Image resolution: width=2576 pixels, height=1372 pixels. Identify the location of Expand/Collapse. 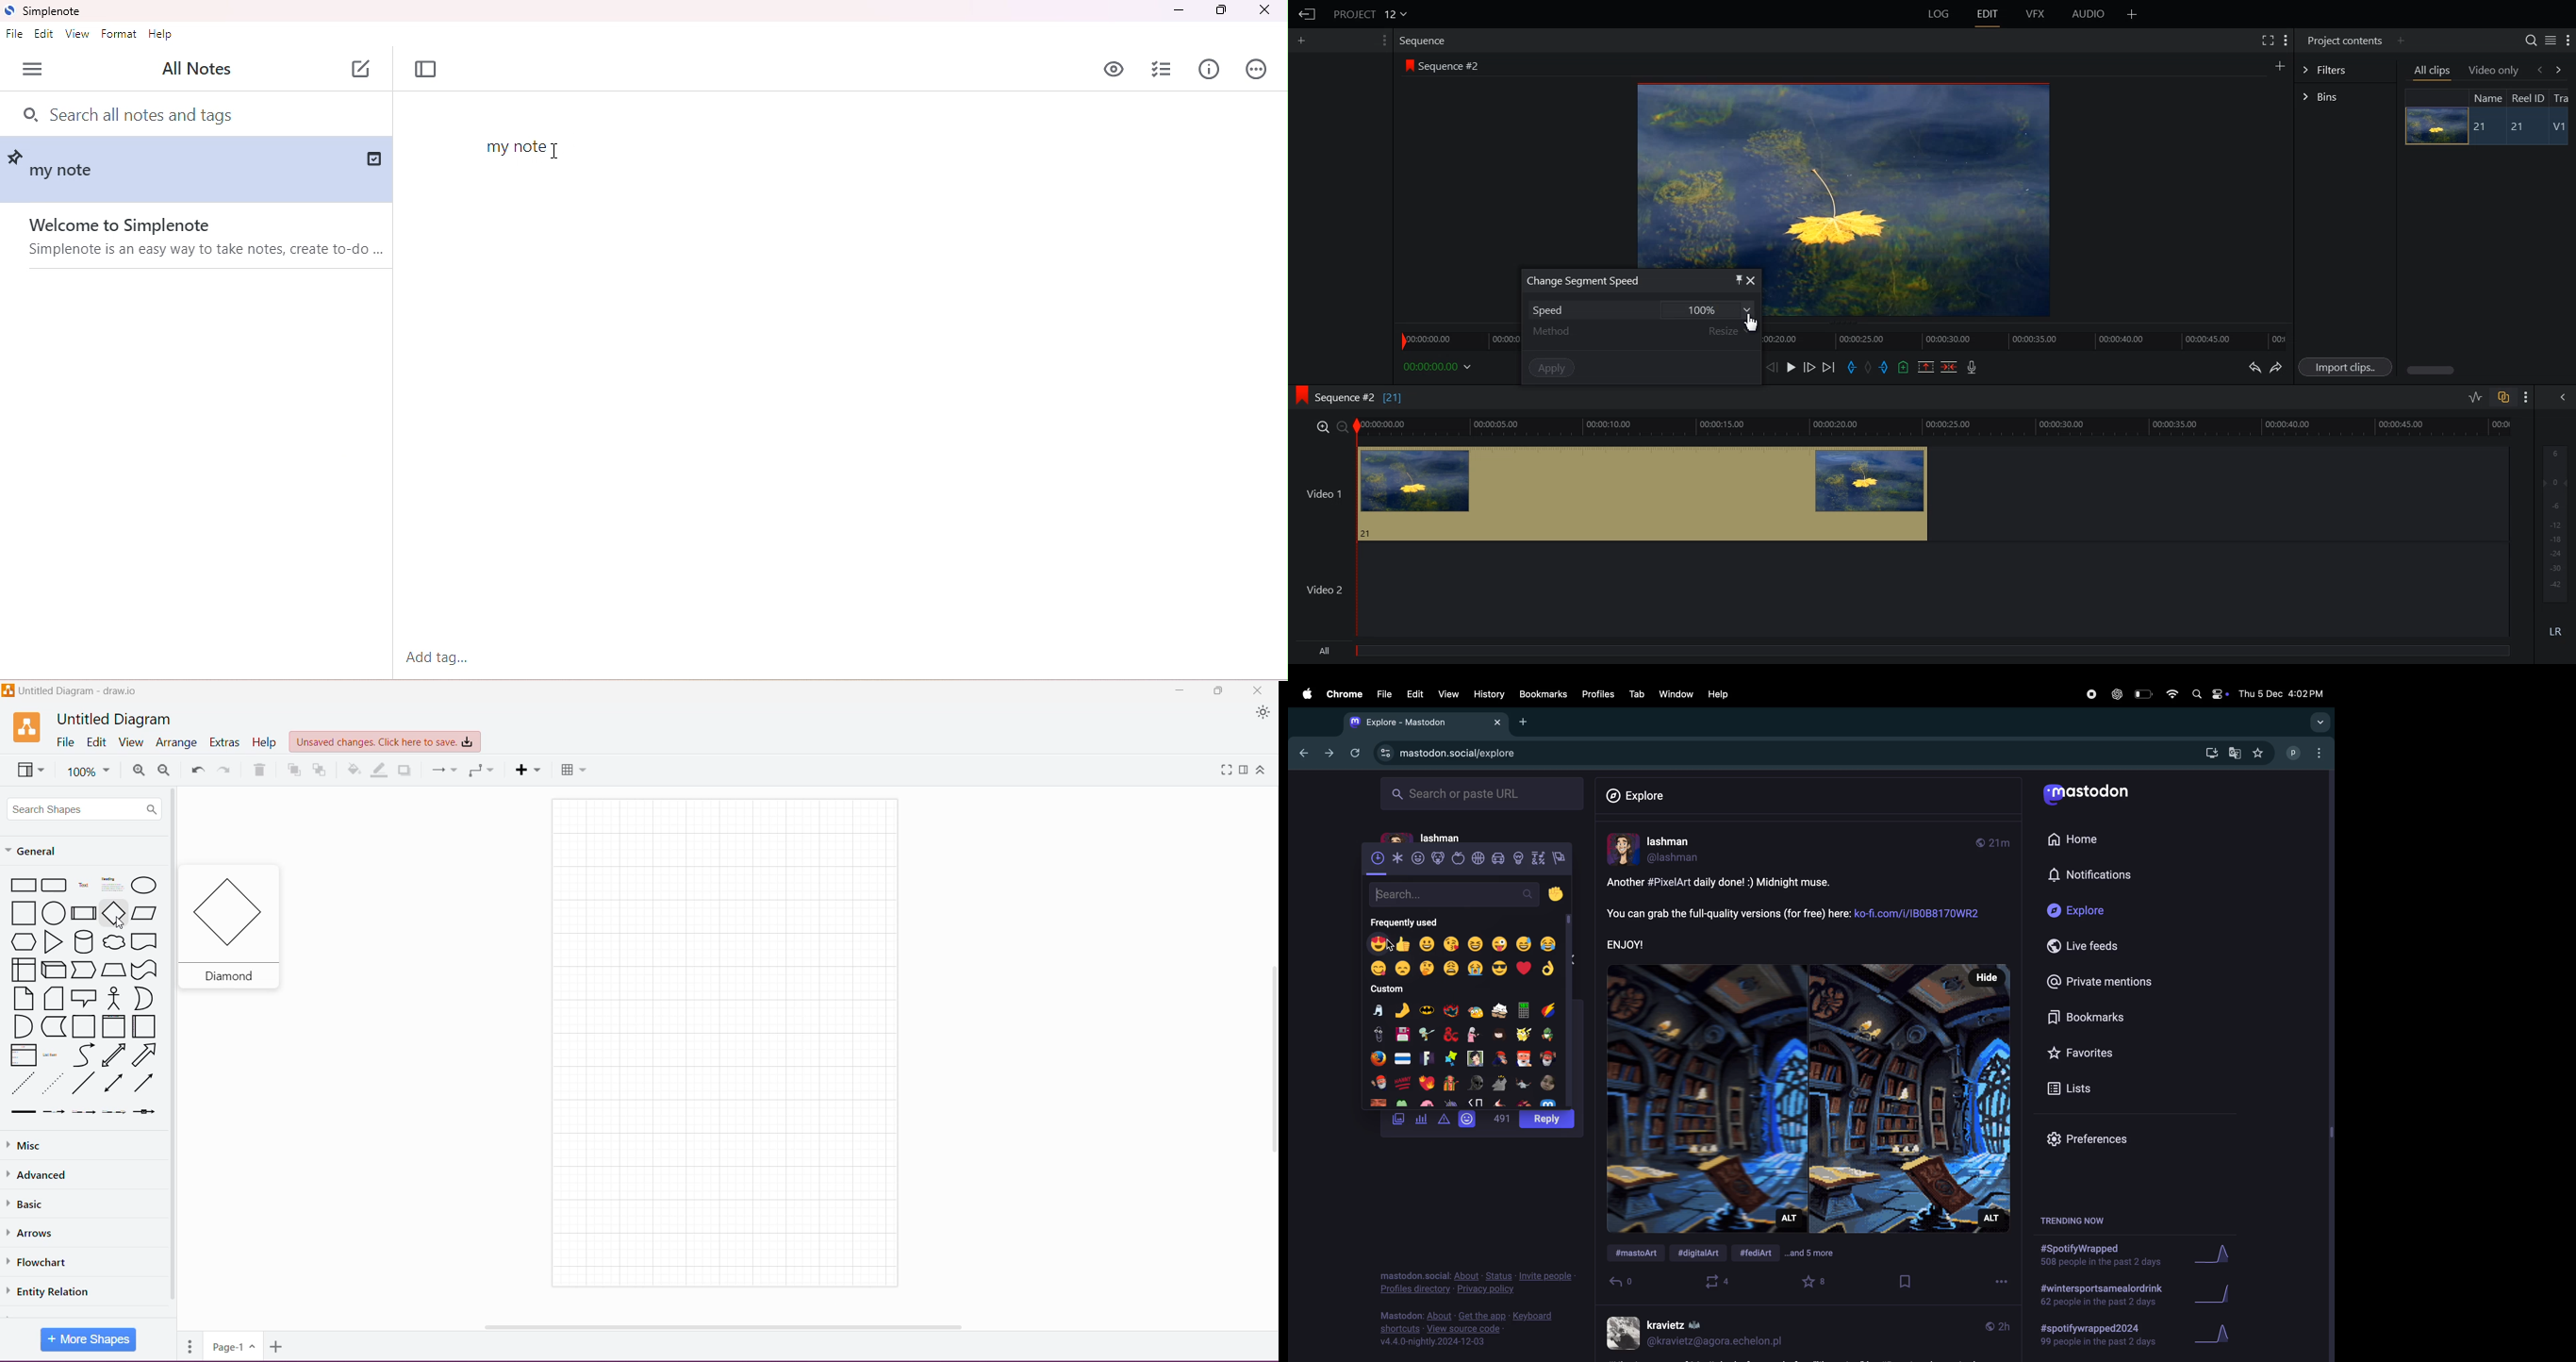
(1262, 772).